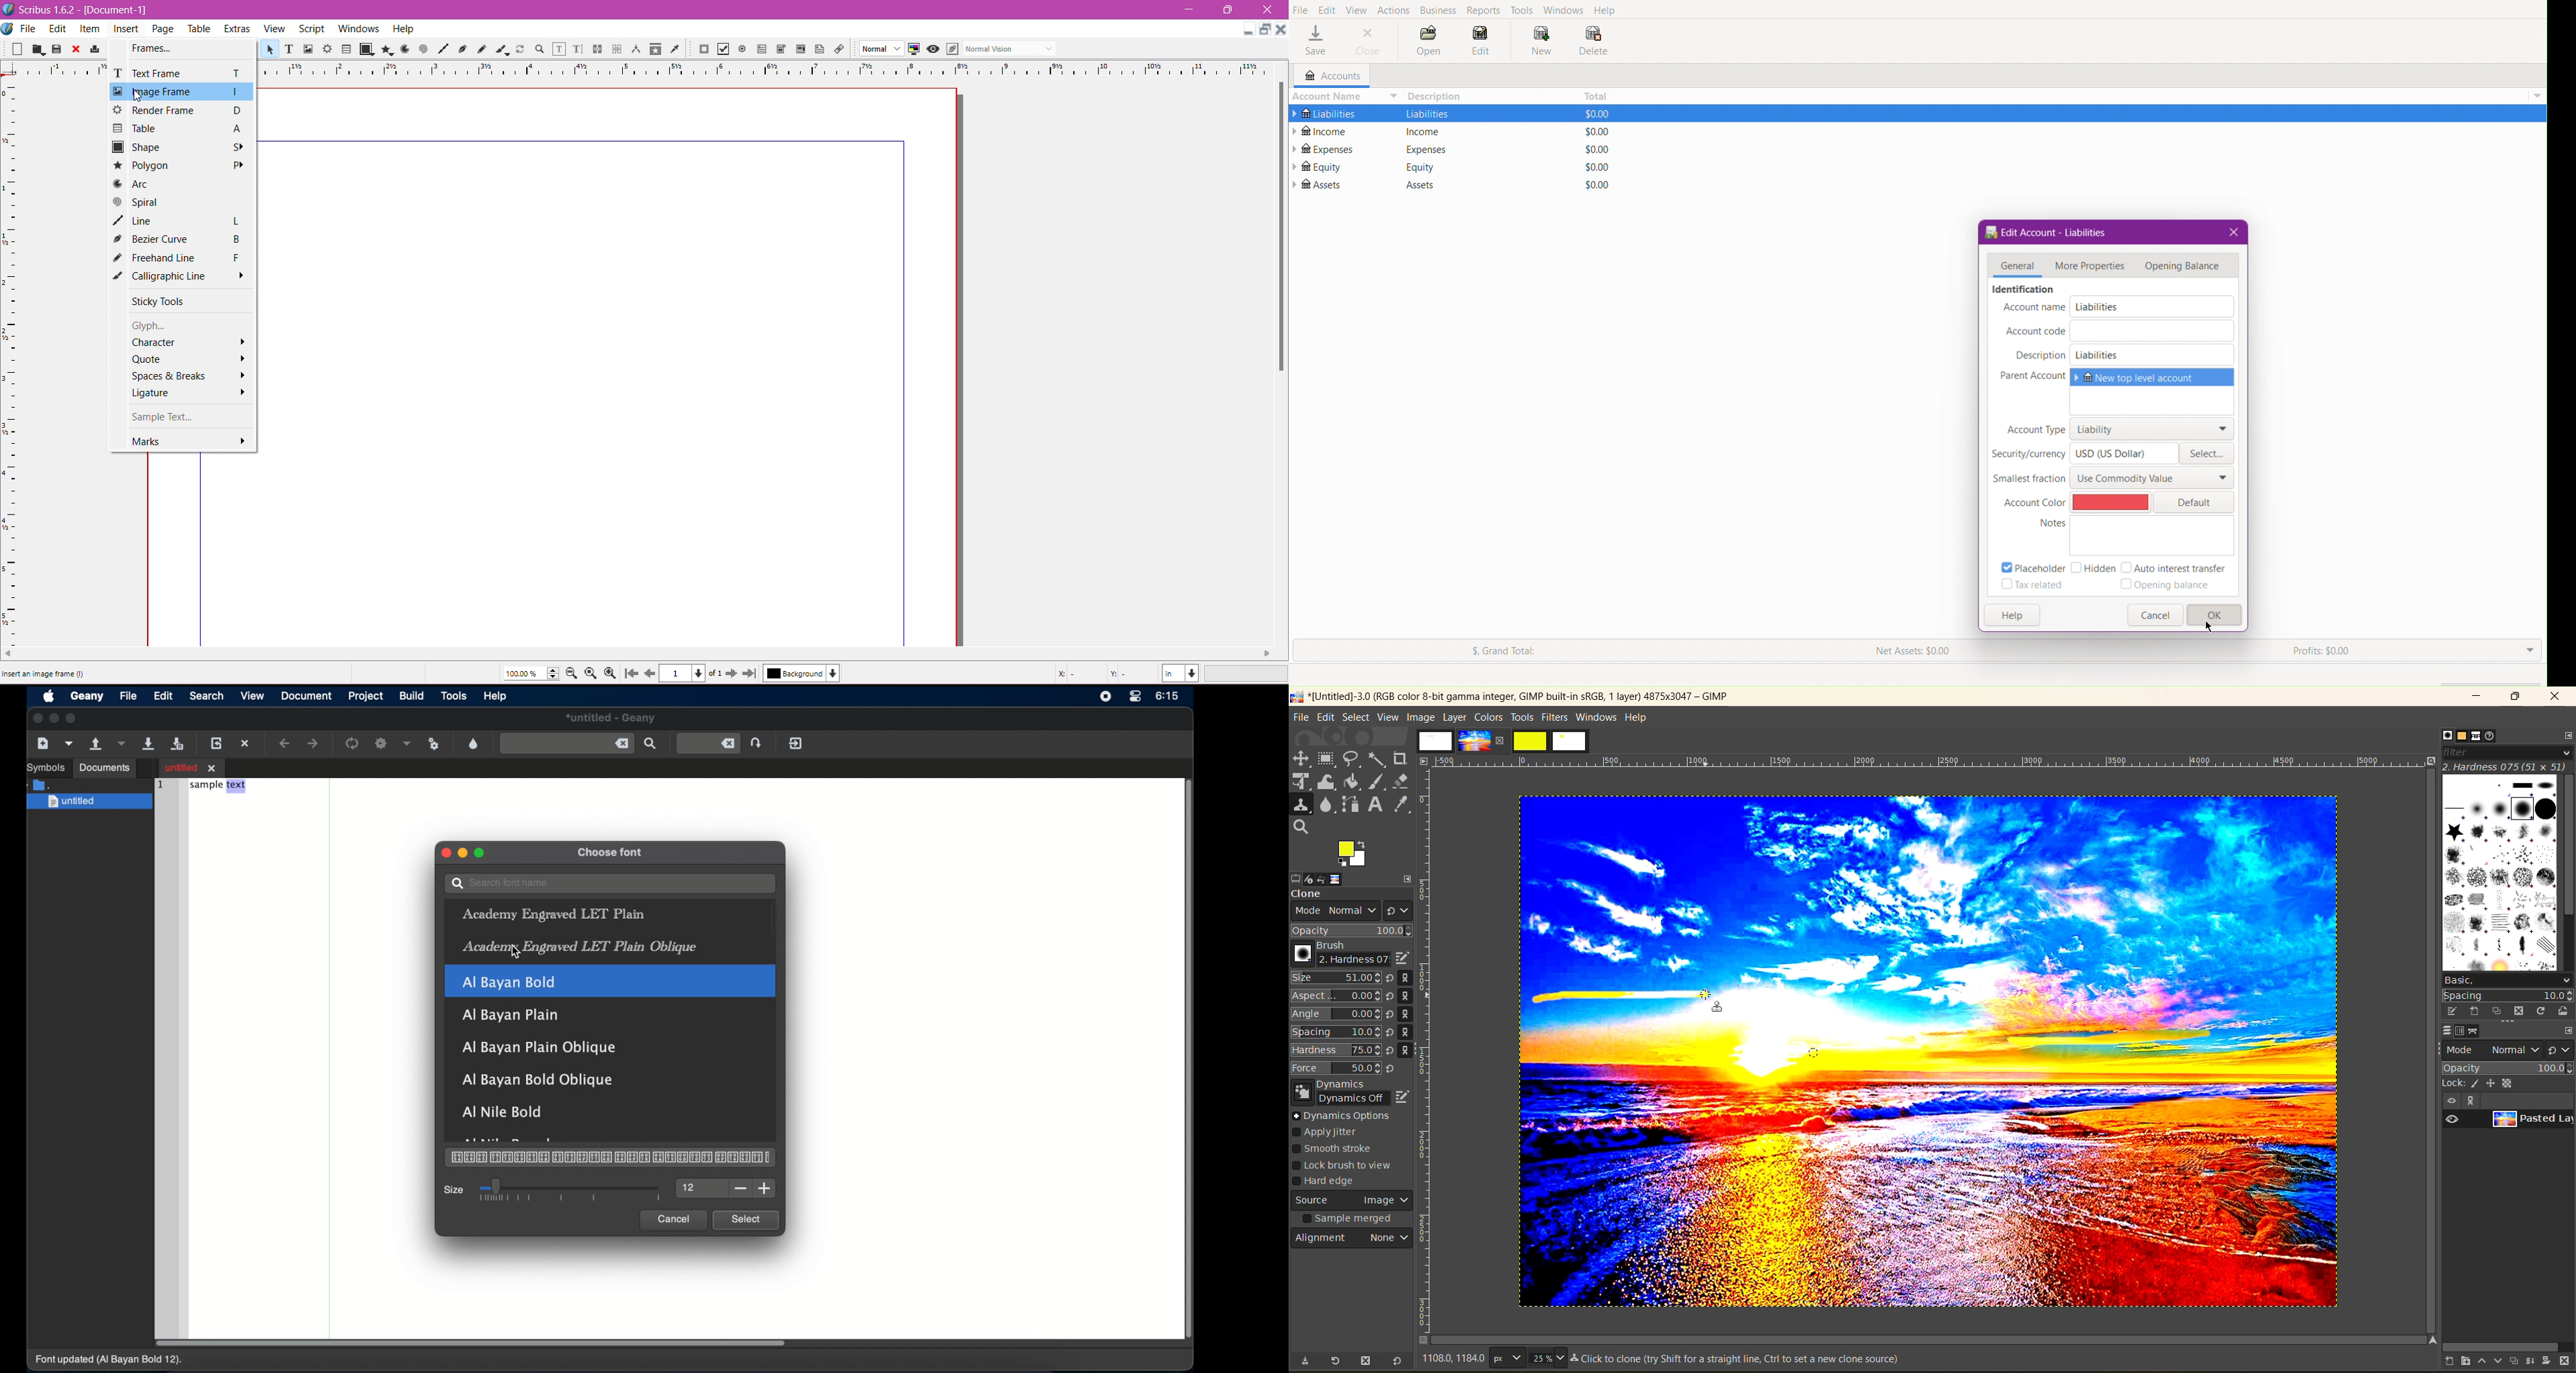 Image resolution: width=2576 pixels, height=1400 pixels. Describe the element at coordinates (610, 1158) in the screenshot. I see `preview fields` at that location.